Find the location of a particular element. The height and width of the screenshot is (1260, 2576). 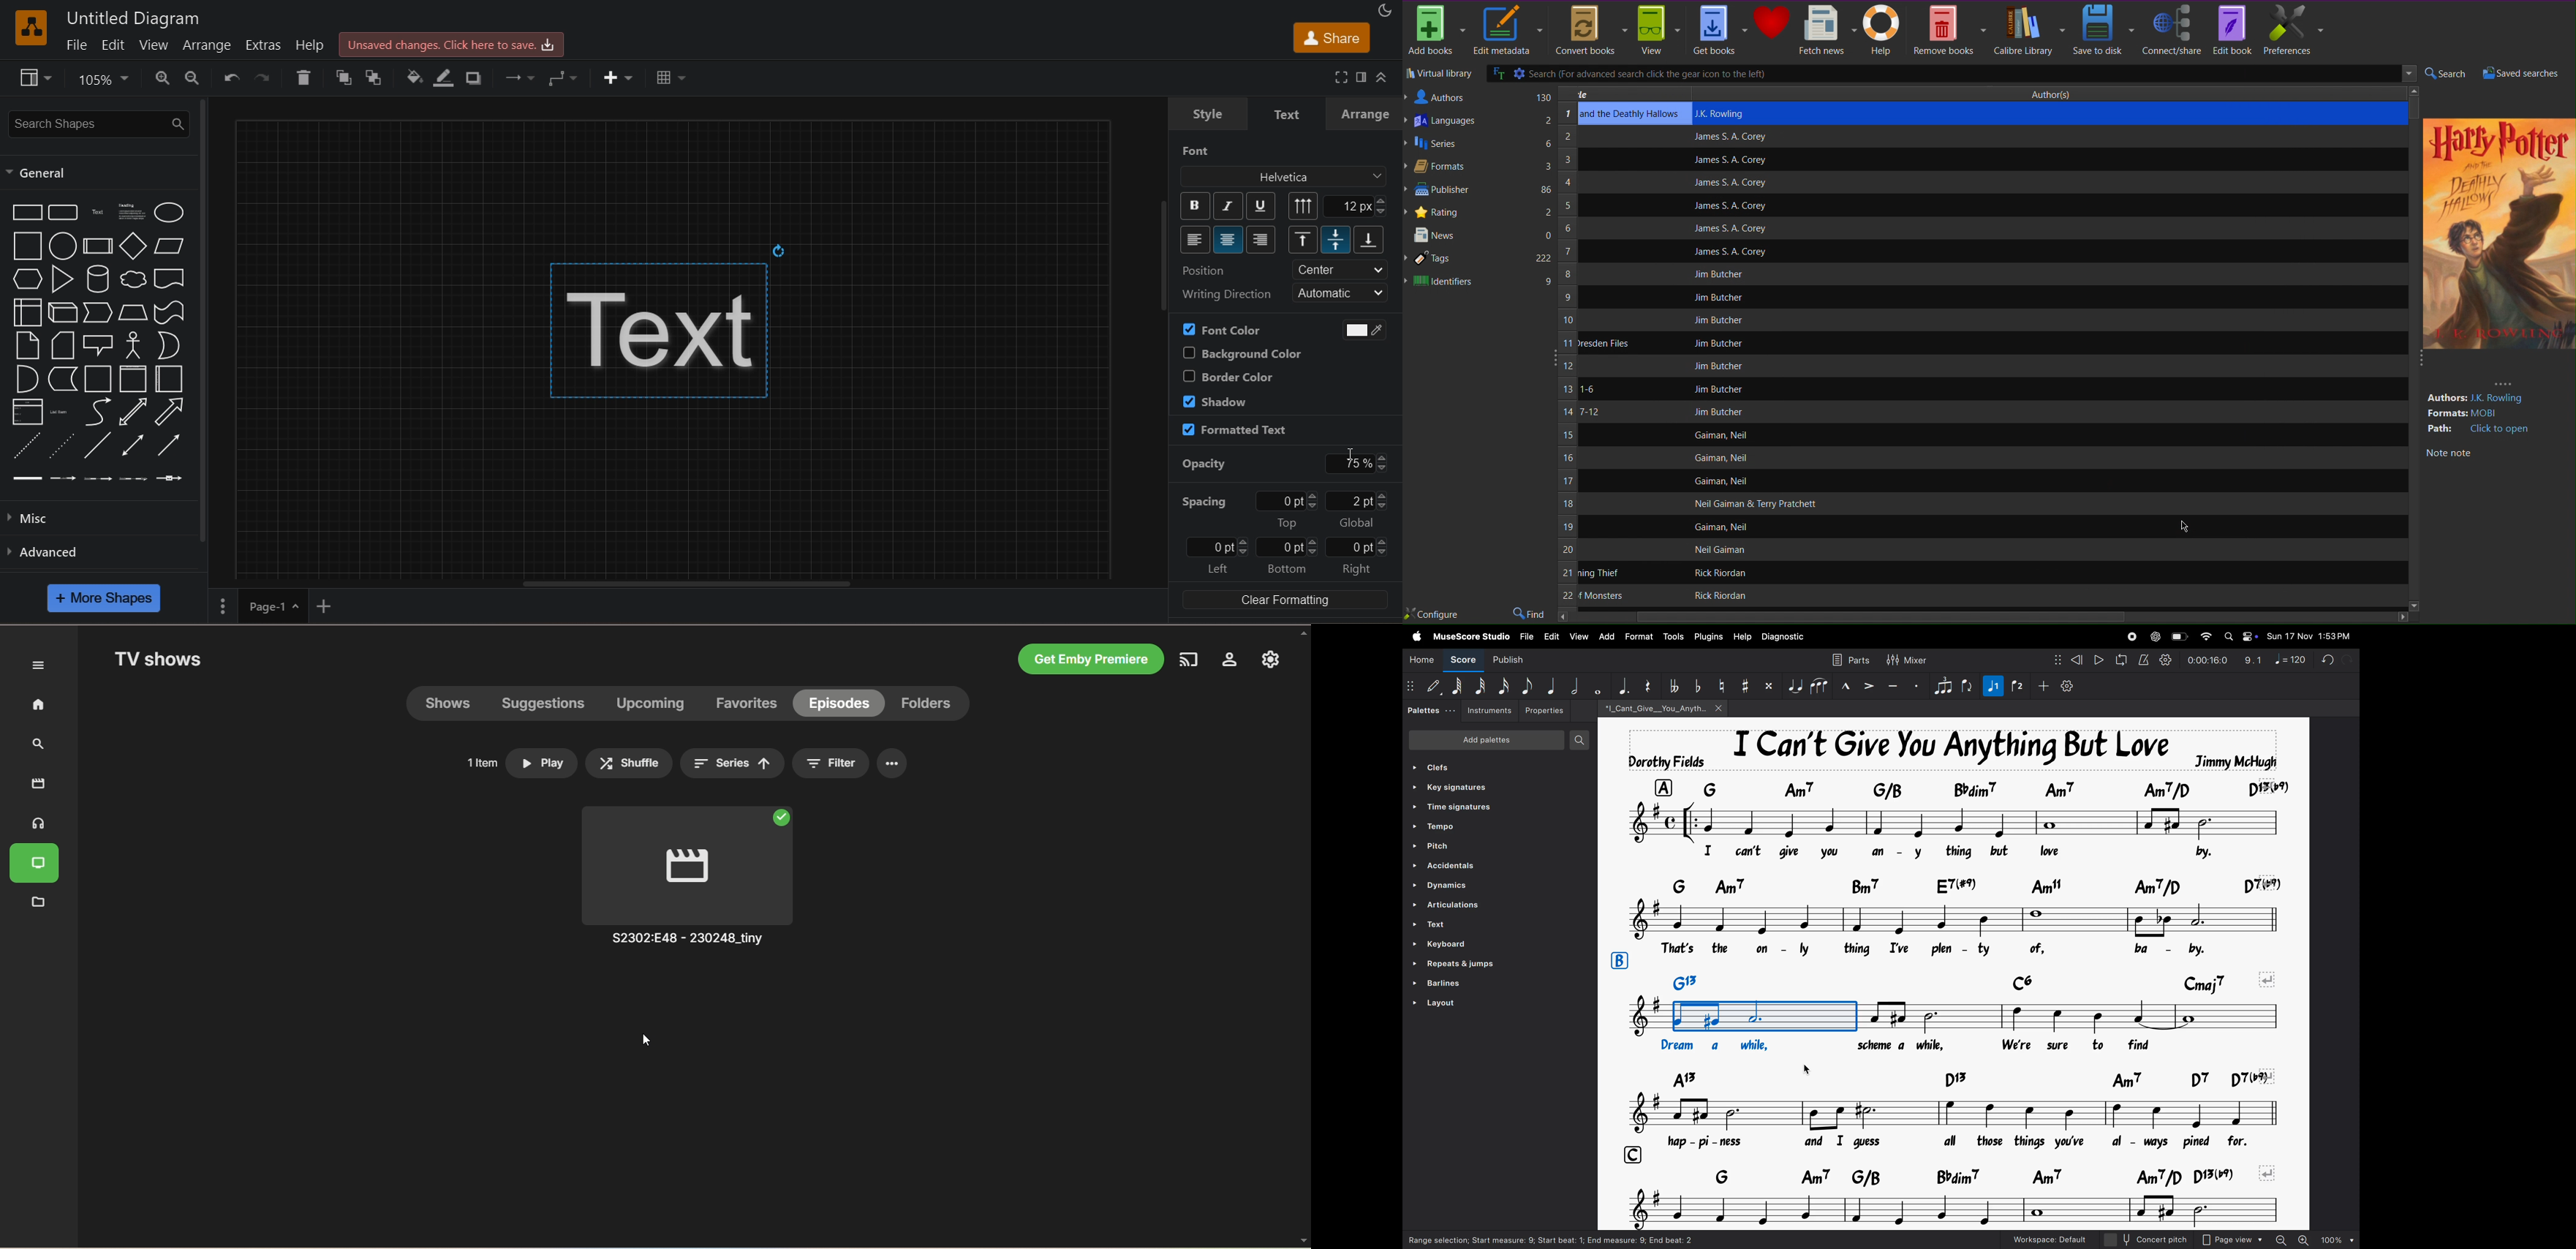

left is located at coordinates (1217, 569).